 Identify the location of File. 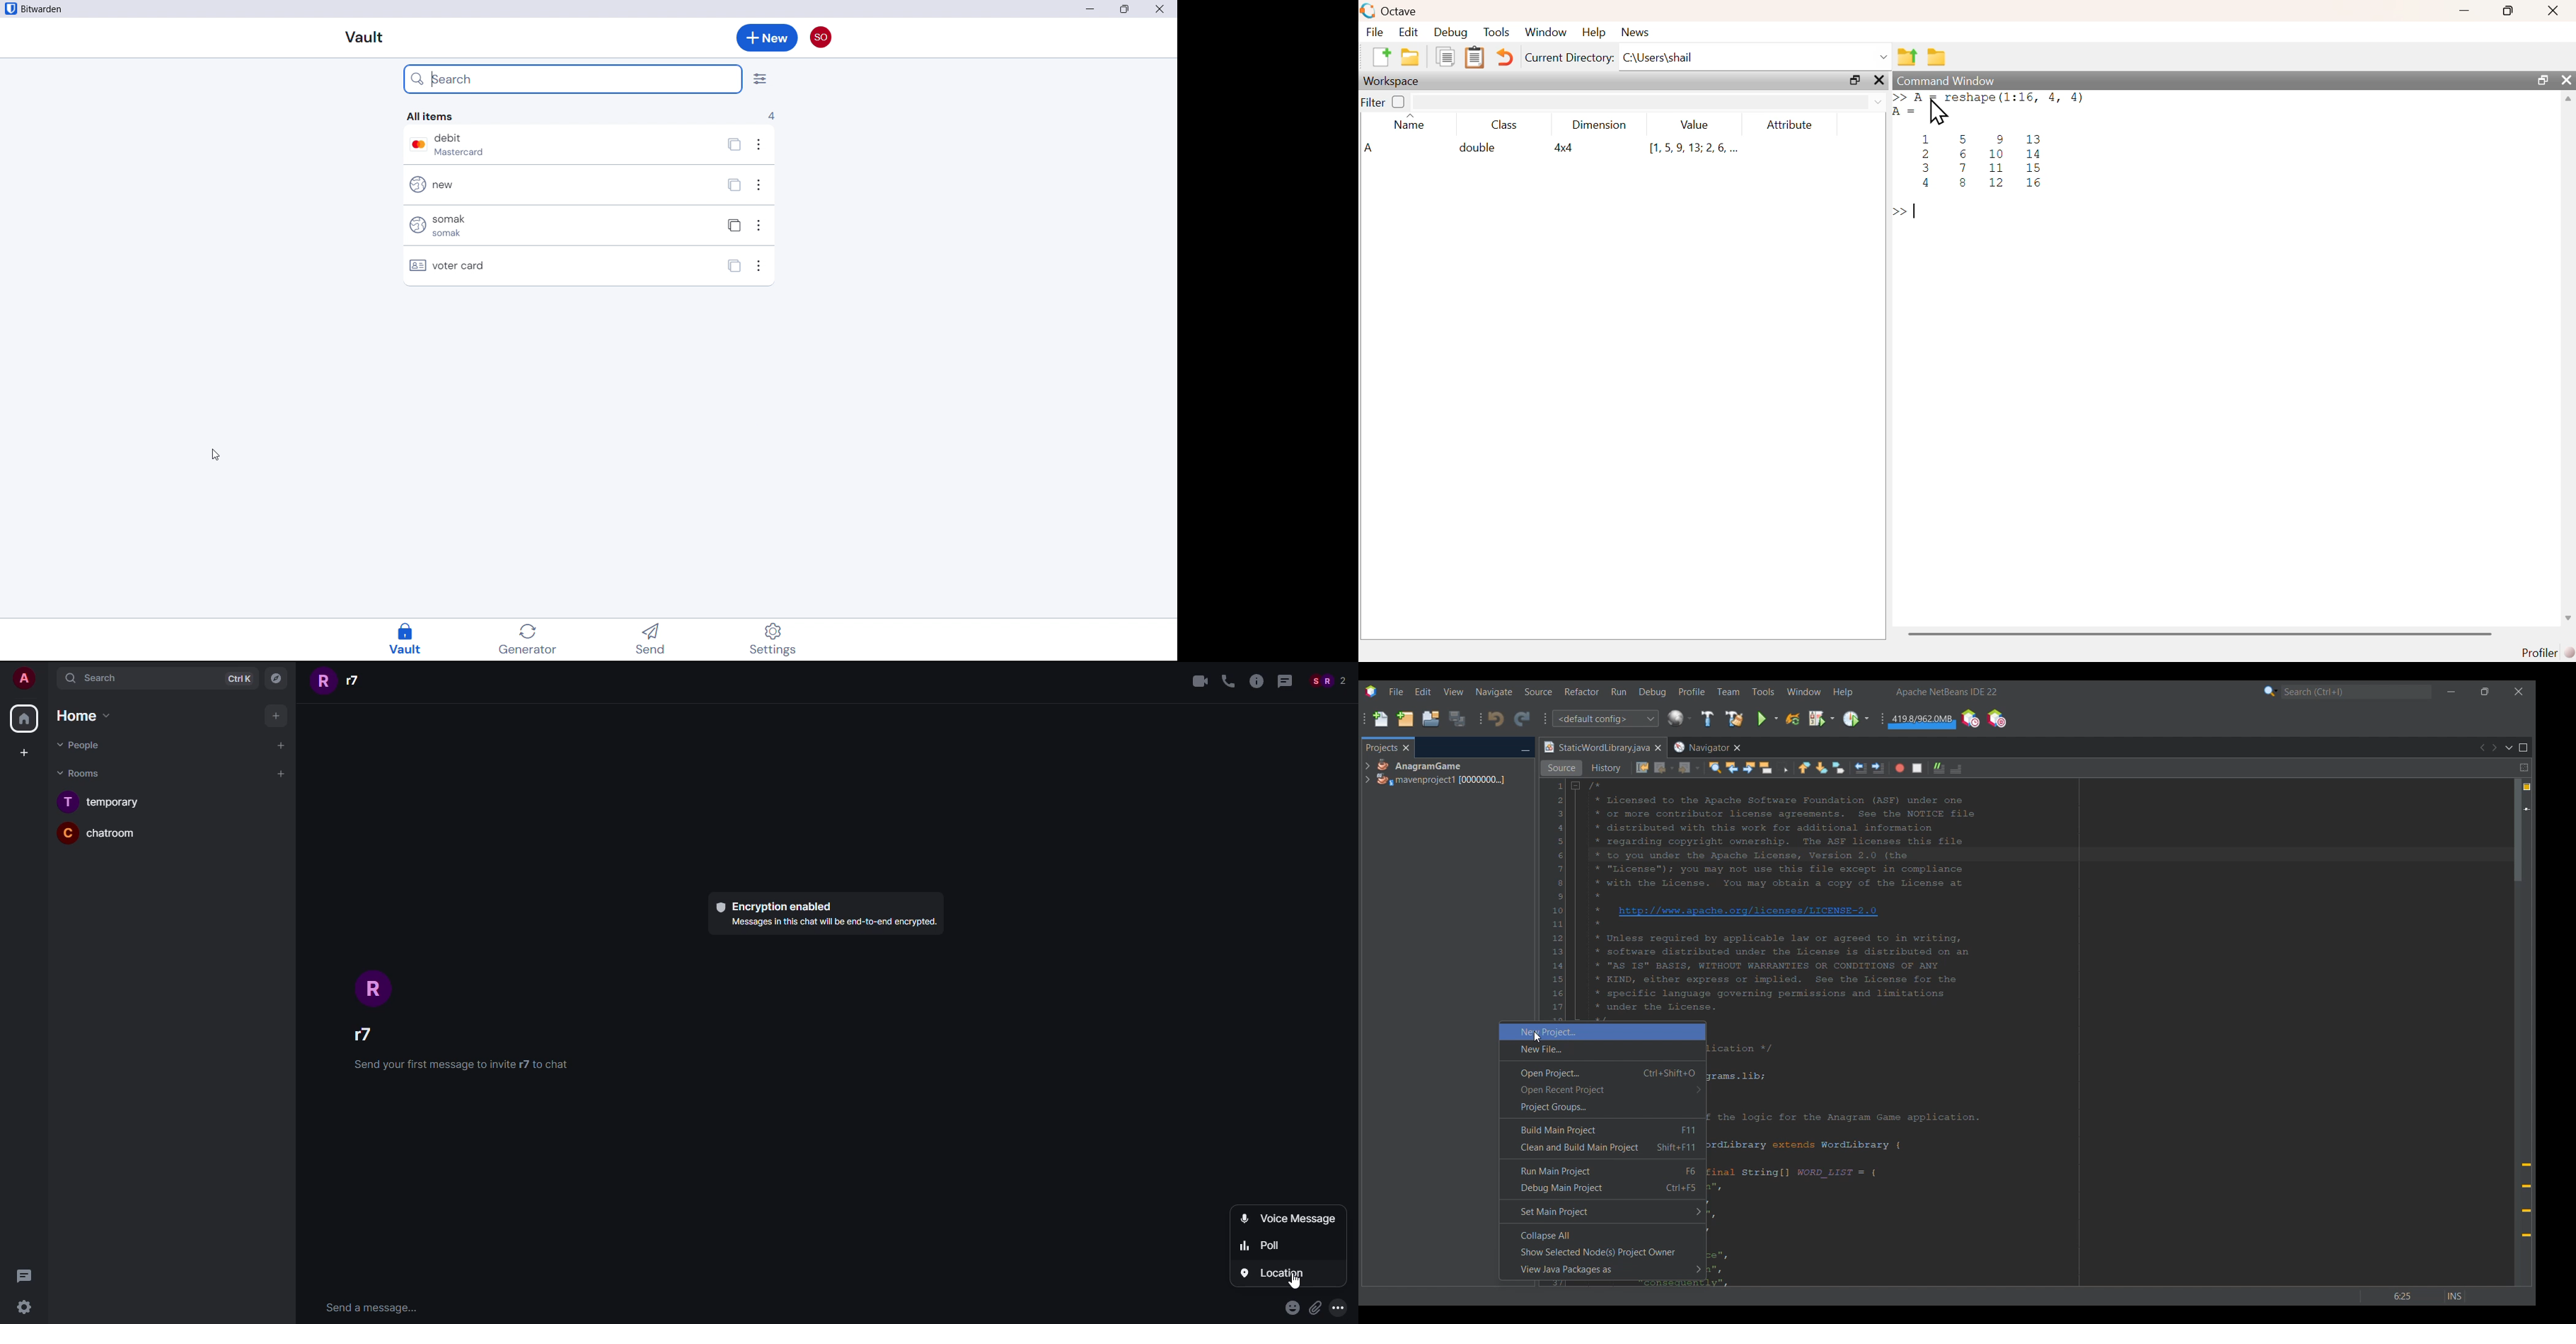
(1376, 32).